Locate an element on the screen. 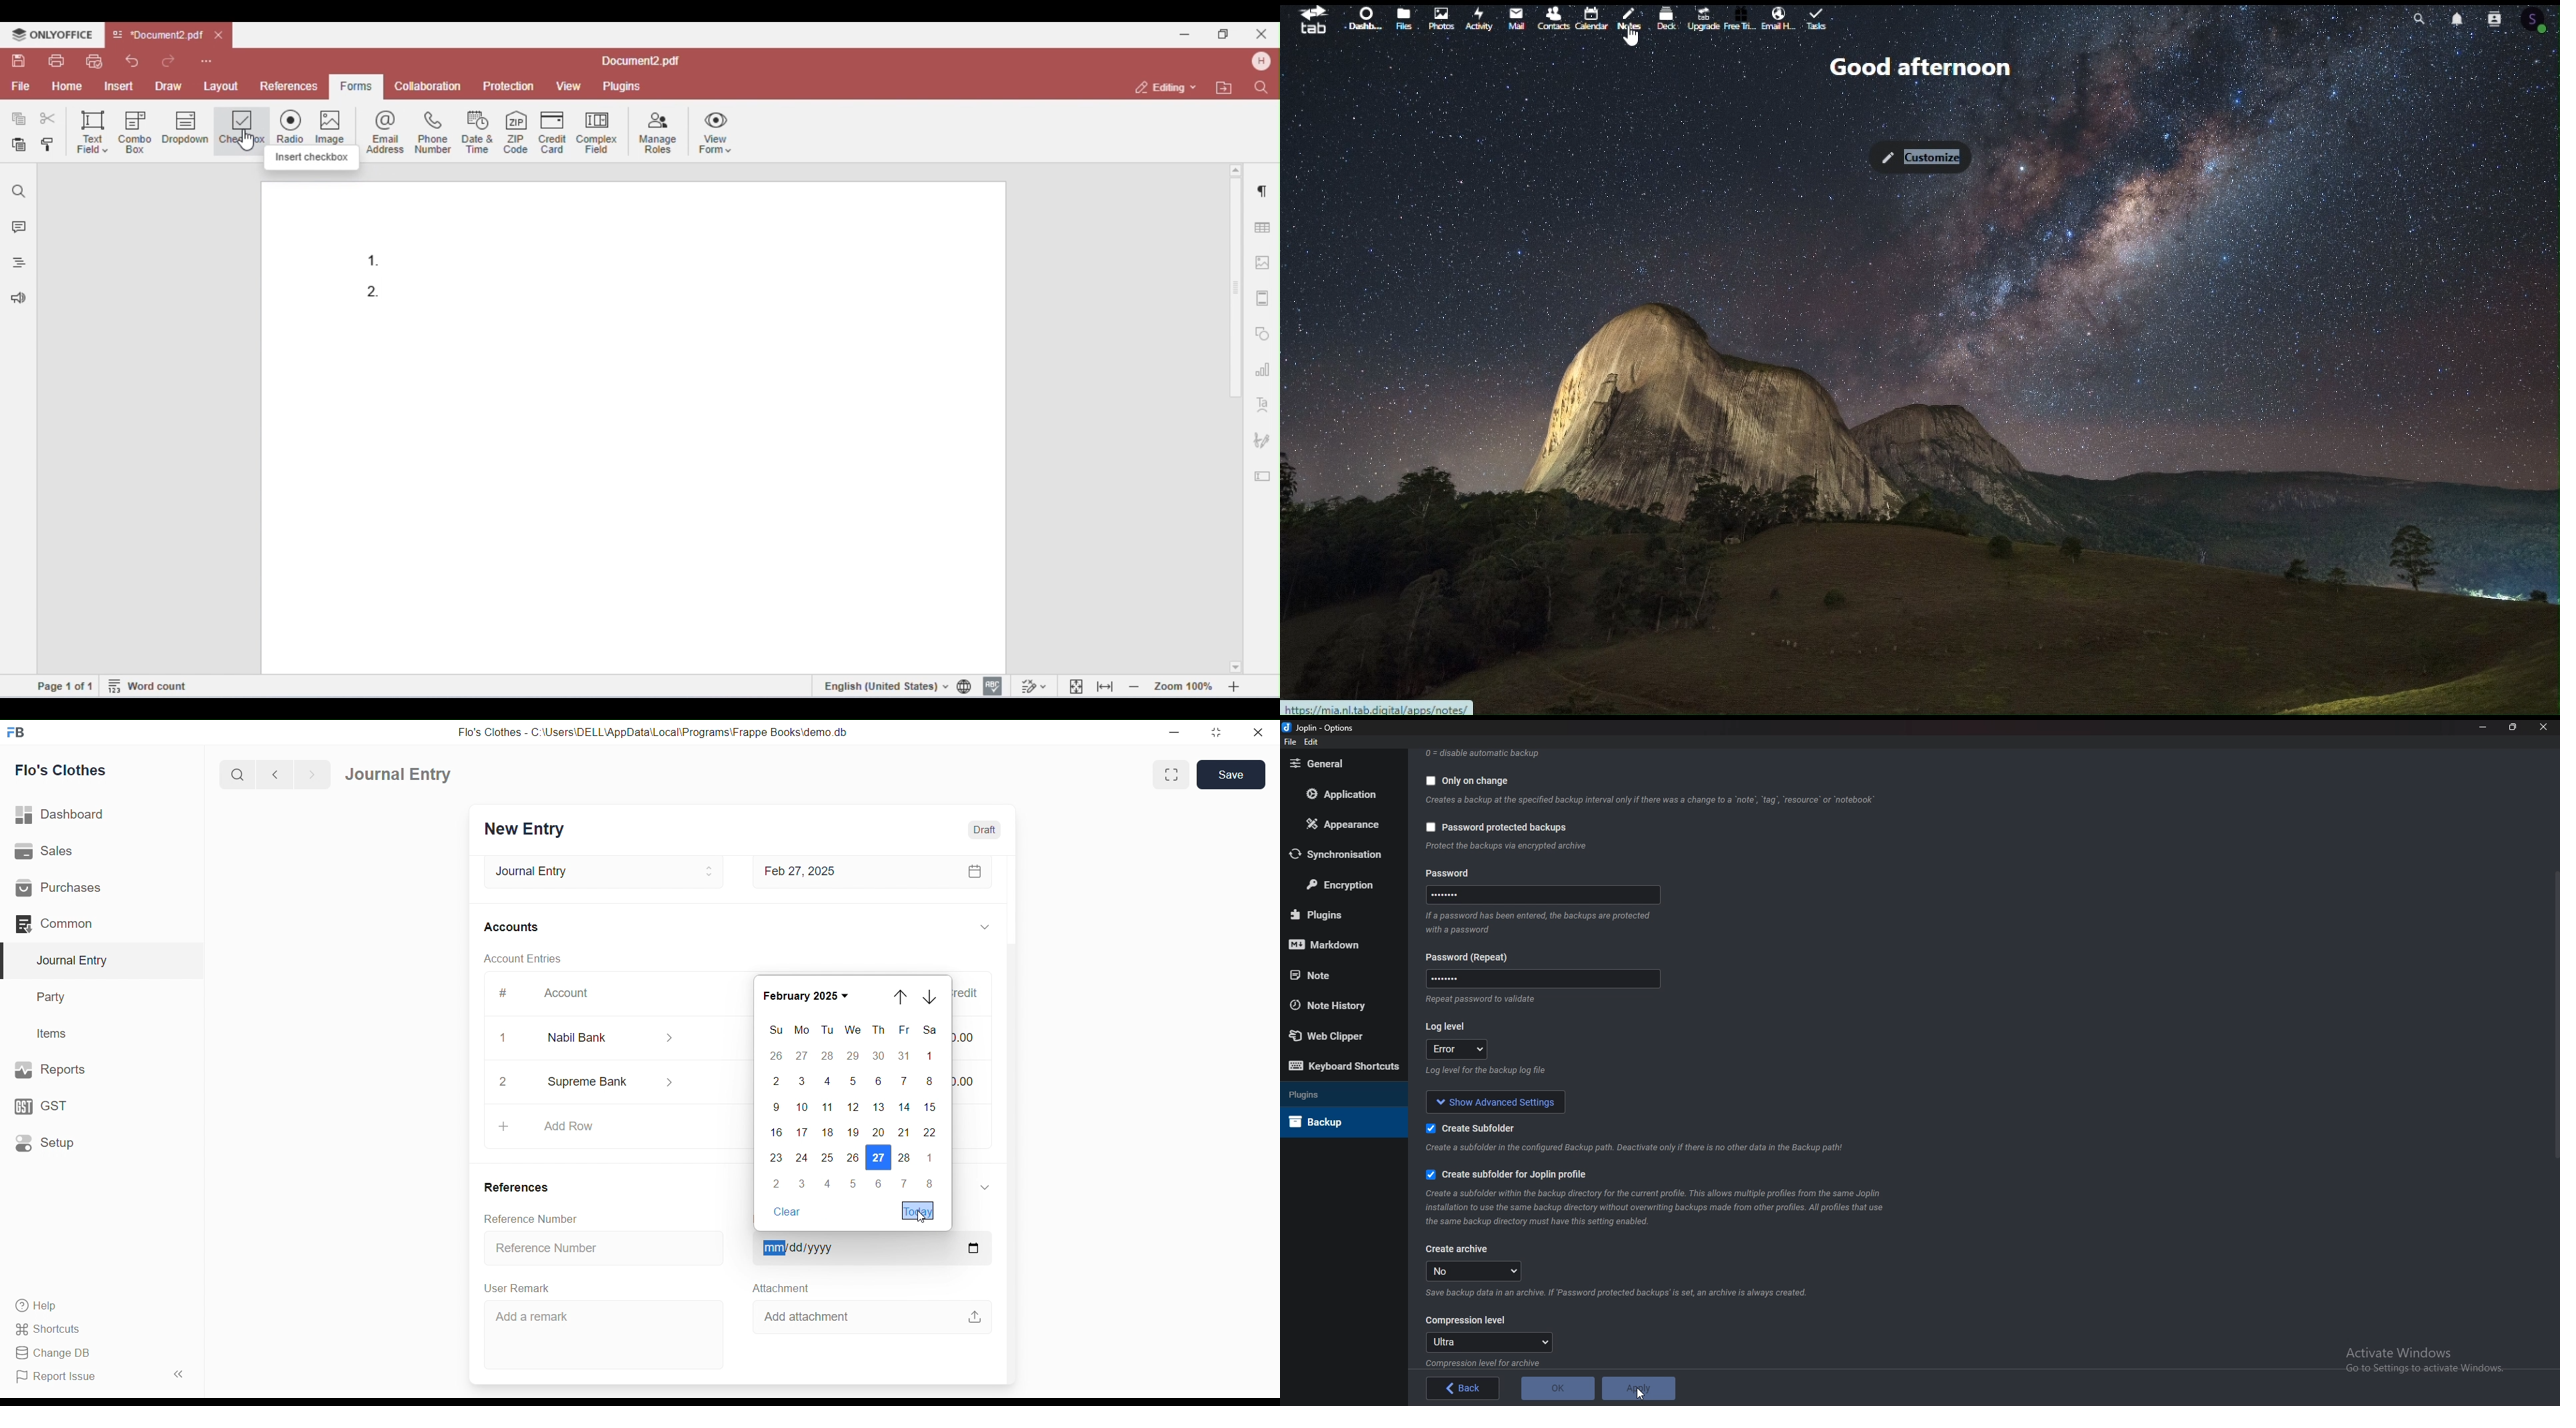 The height and width of the screenshot is (1428, 2576). Nabil Bank is located at coordinates (620, 1039).